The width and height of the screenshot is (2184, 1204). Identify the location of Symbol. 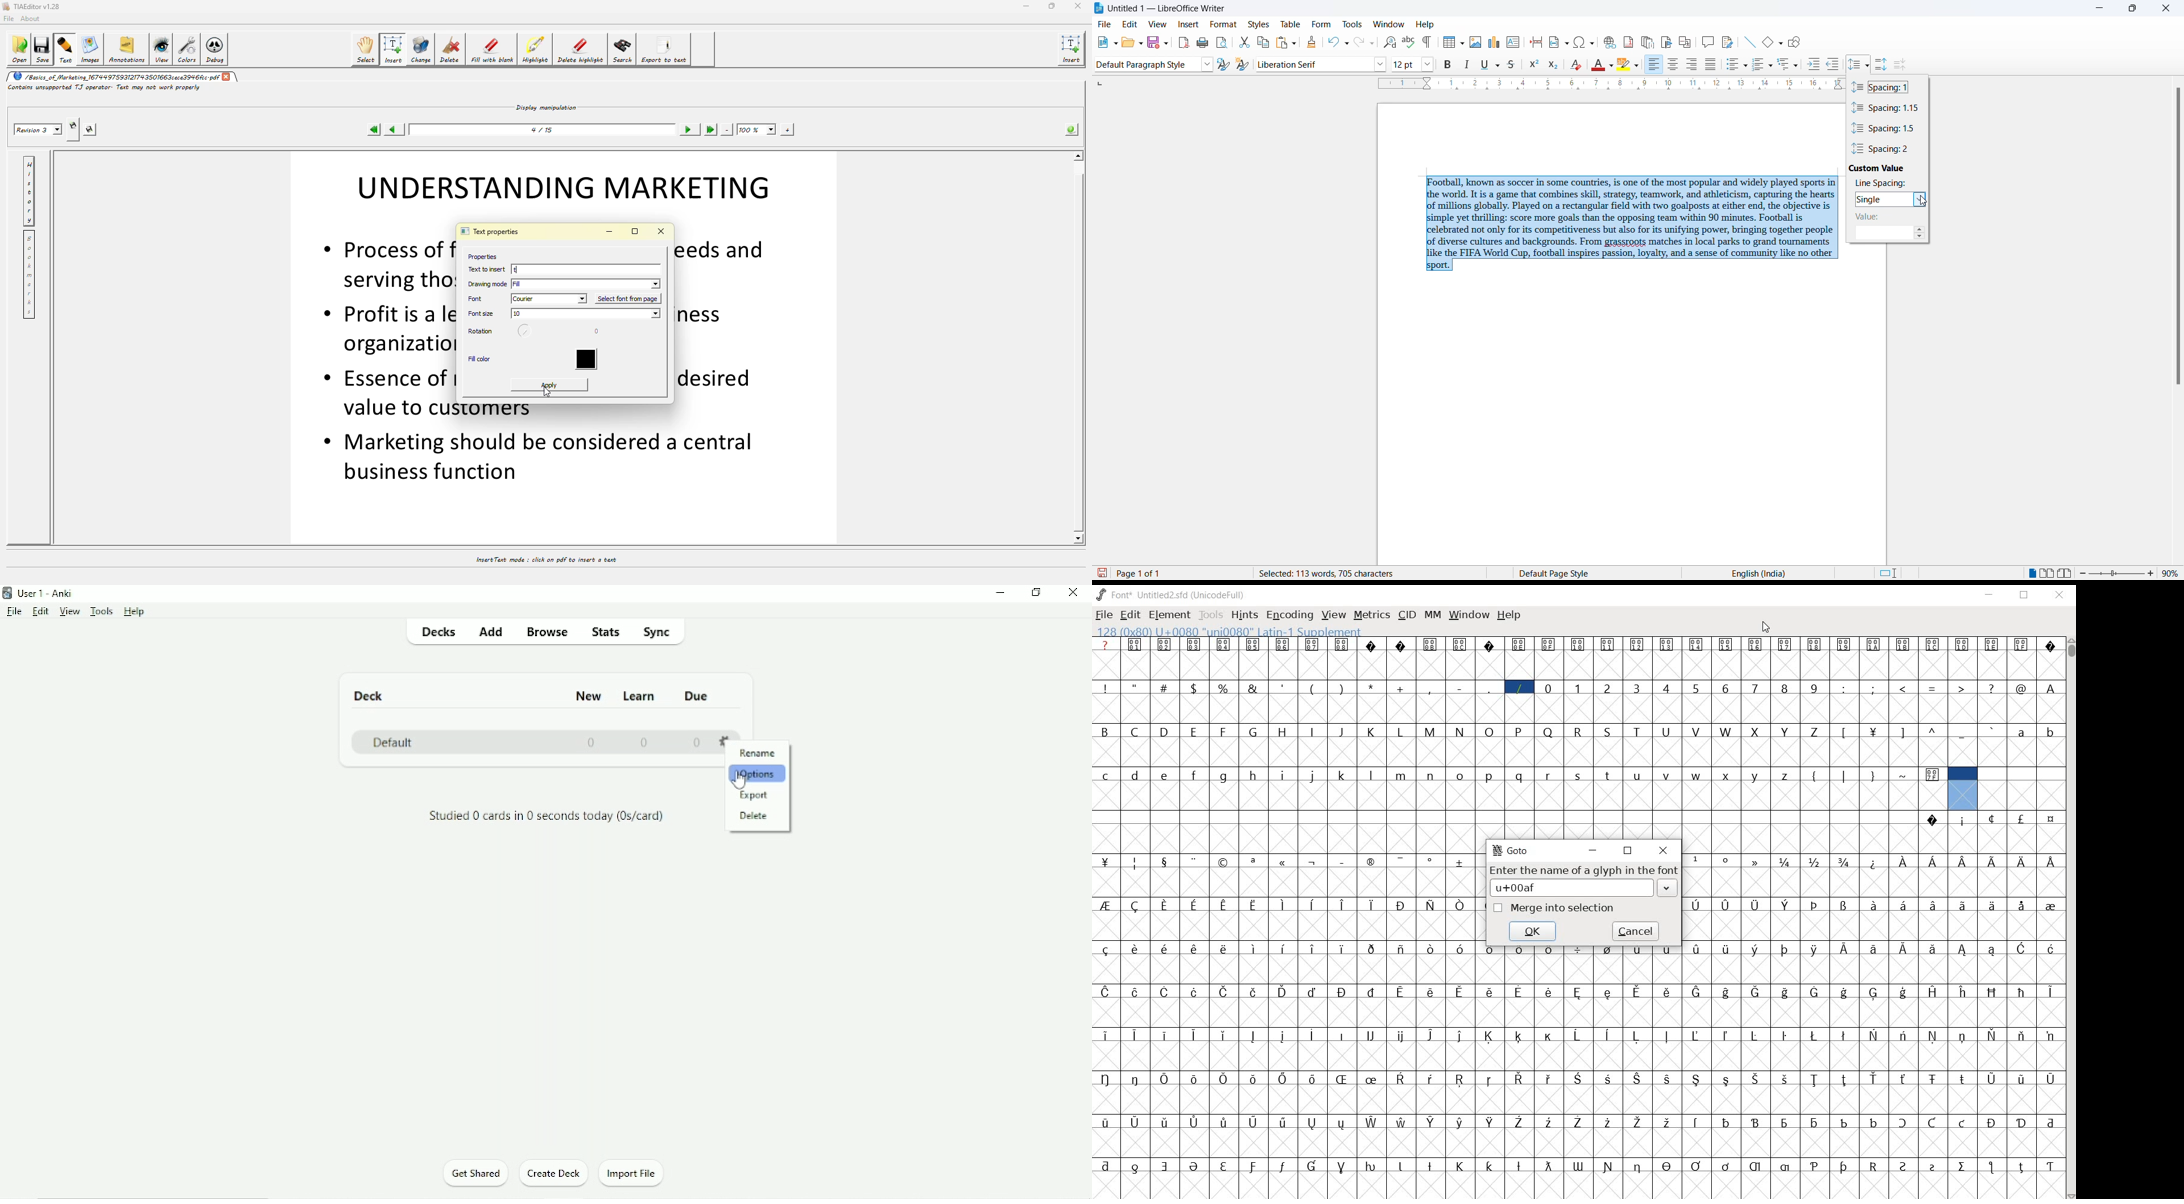
(1903, 861).